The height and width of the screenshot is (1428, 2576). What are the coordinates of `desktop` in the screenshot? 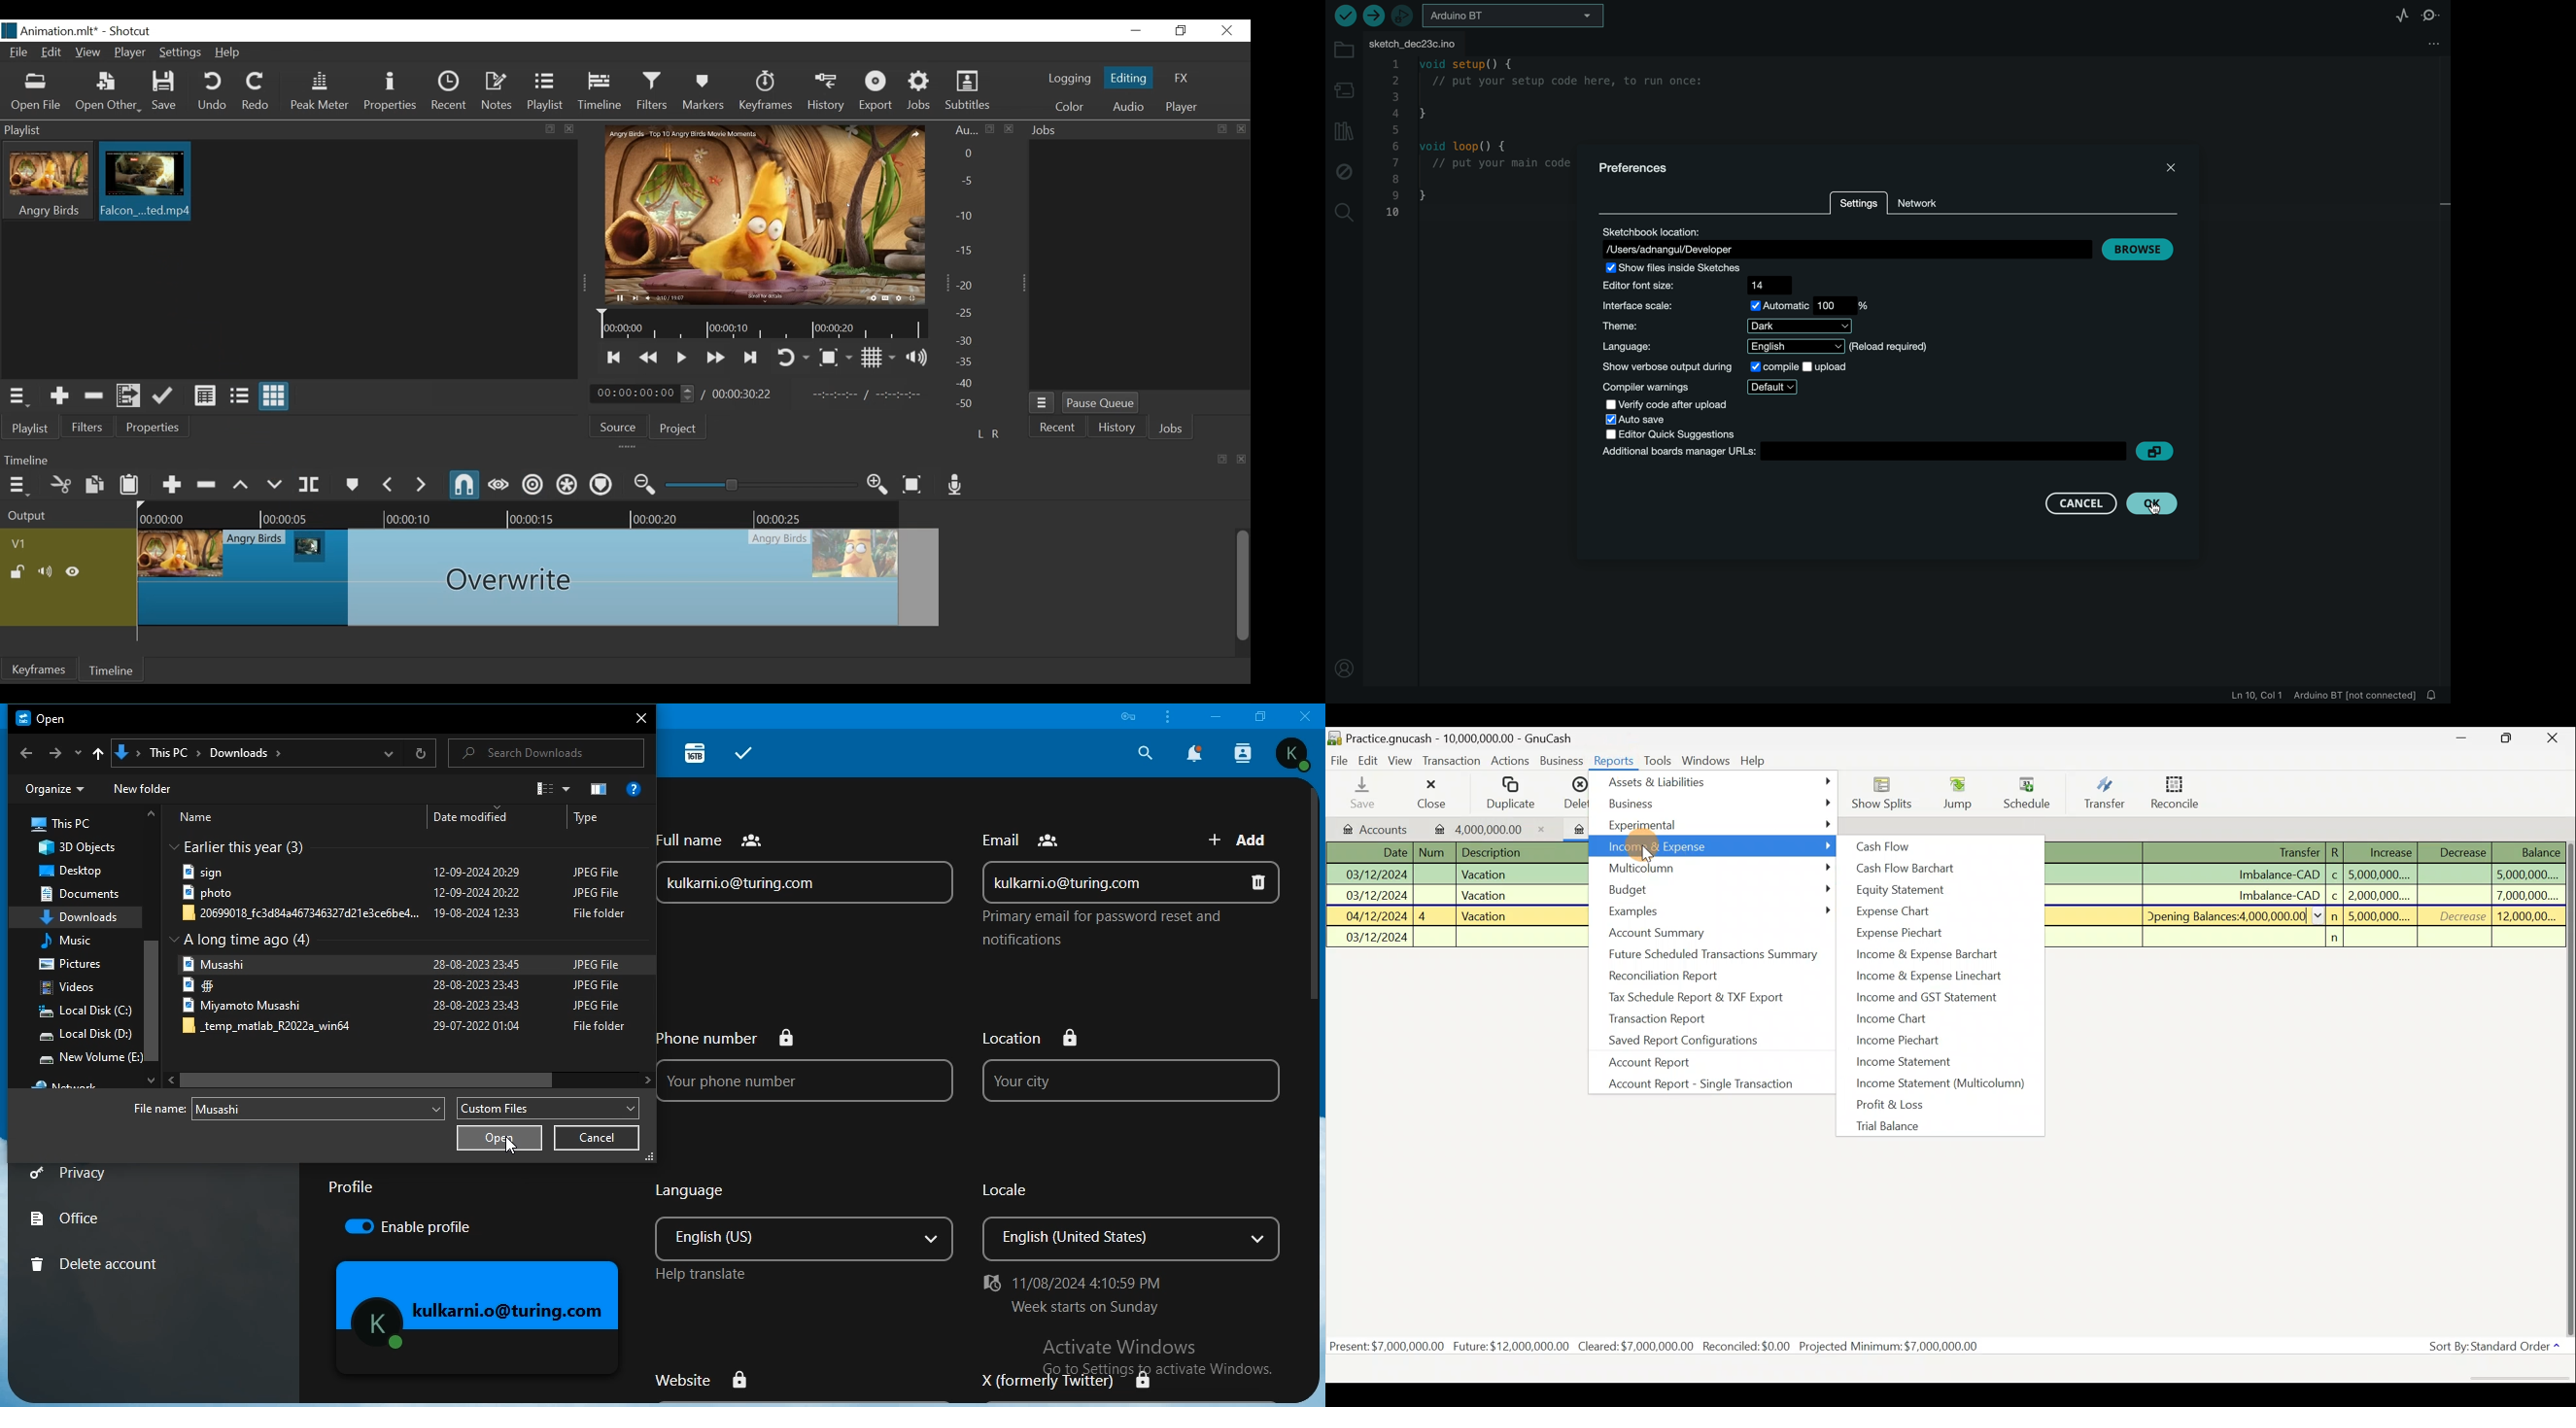 It's located at (72, 873).